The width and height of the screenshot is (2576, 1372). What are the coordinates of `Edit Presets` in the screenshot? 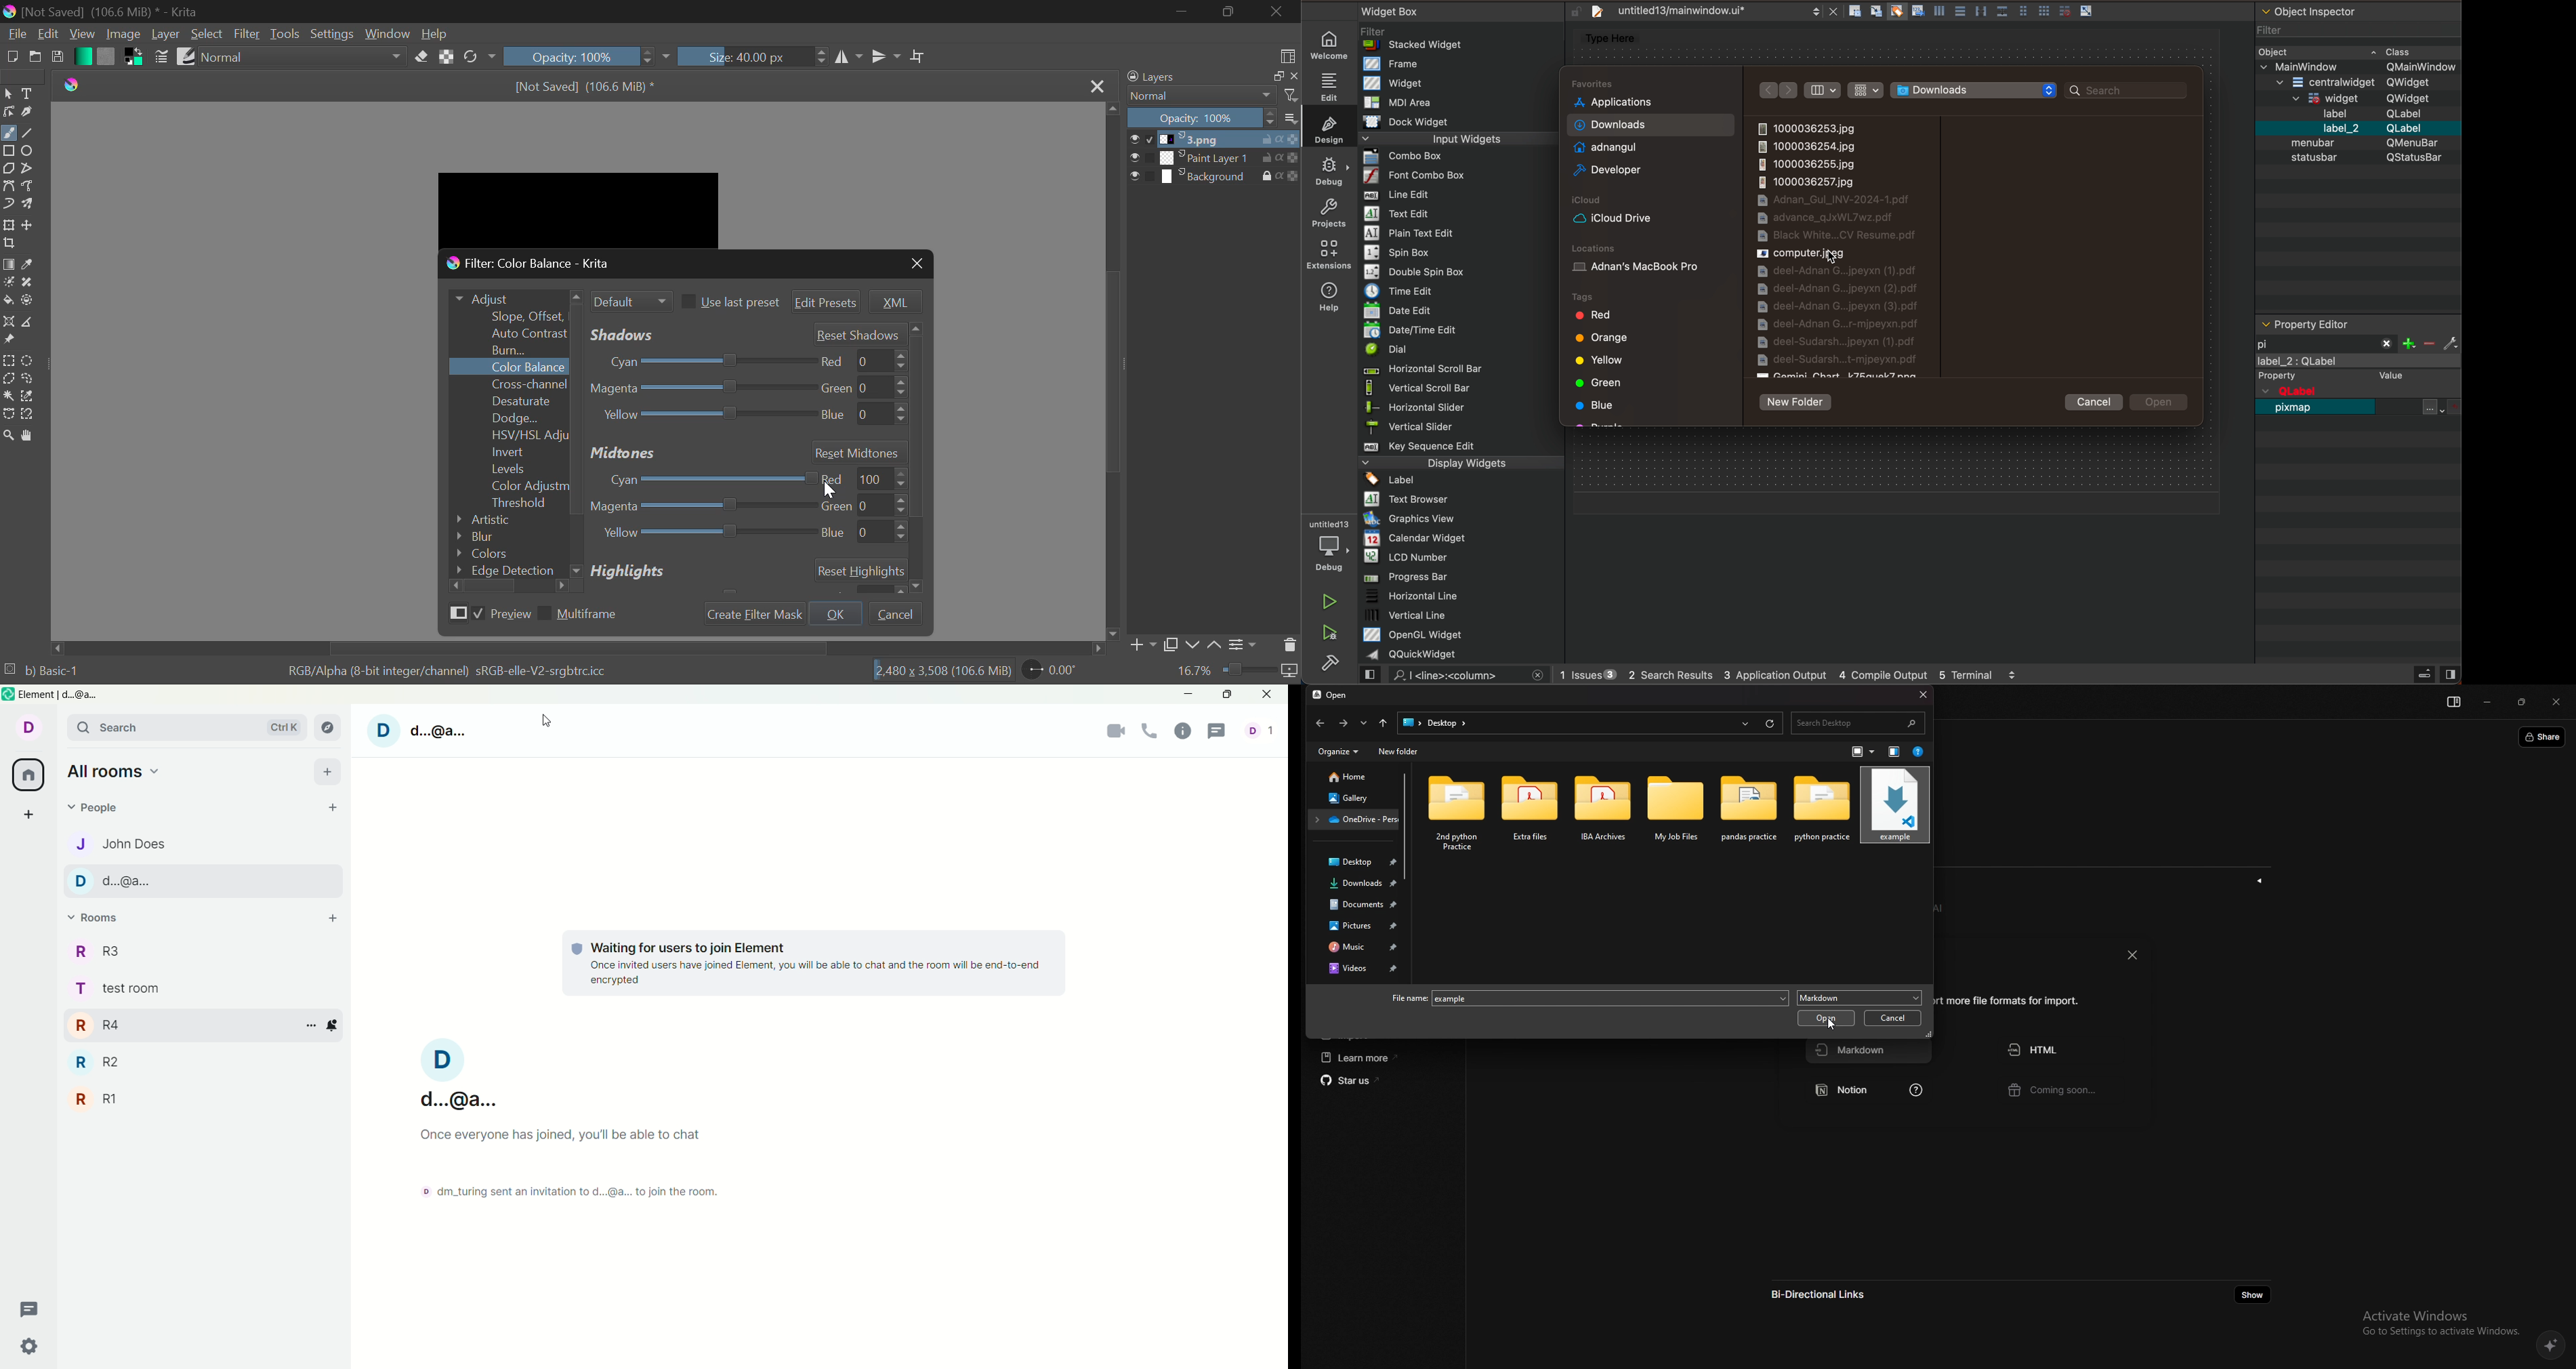 It's located at (828, 303).